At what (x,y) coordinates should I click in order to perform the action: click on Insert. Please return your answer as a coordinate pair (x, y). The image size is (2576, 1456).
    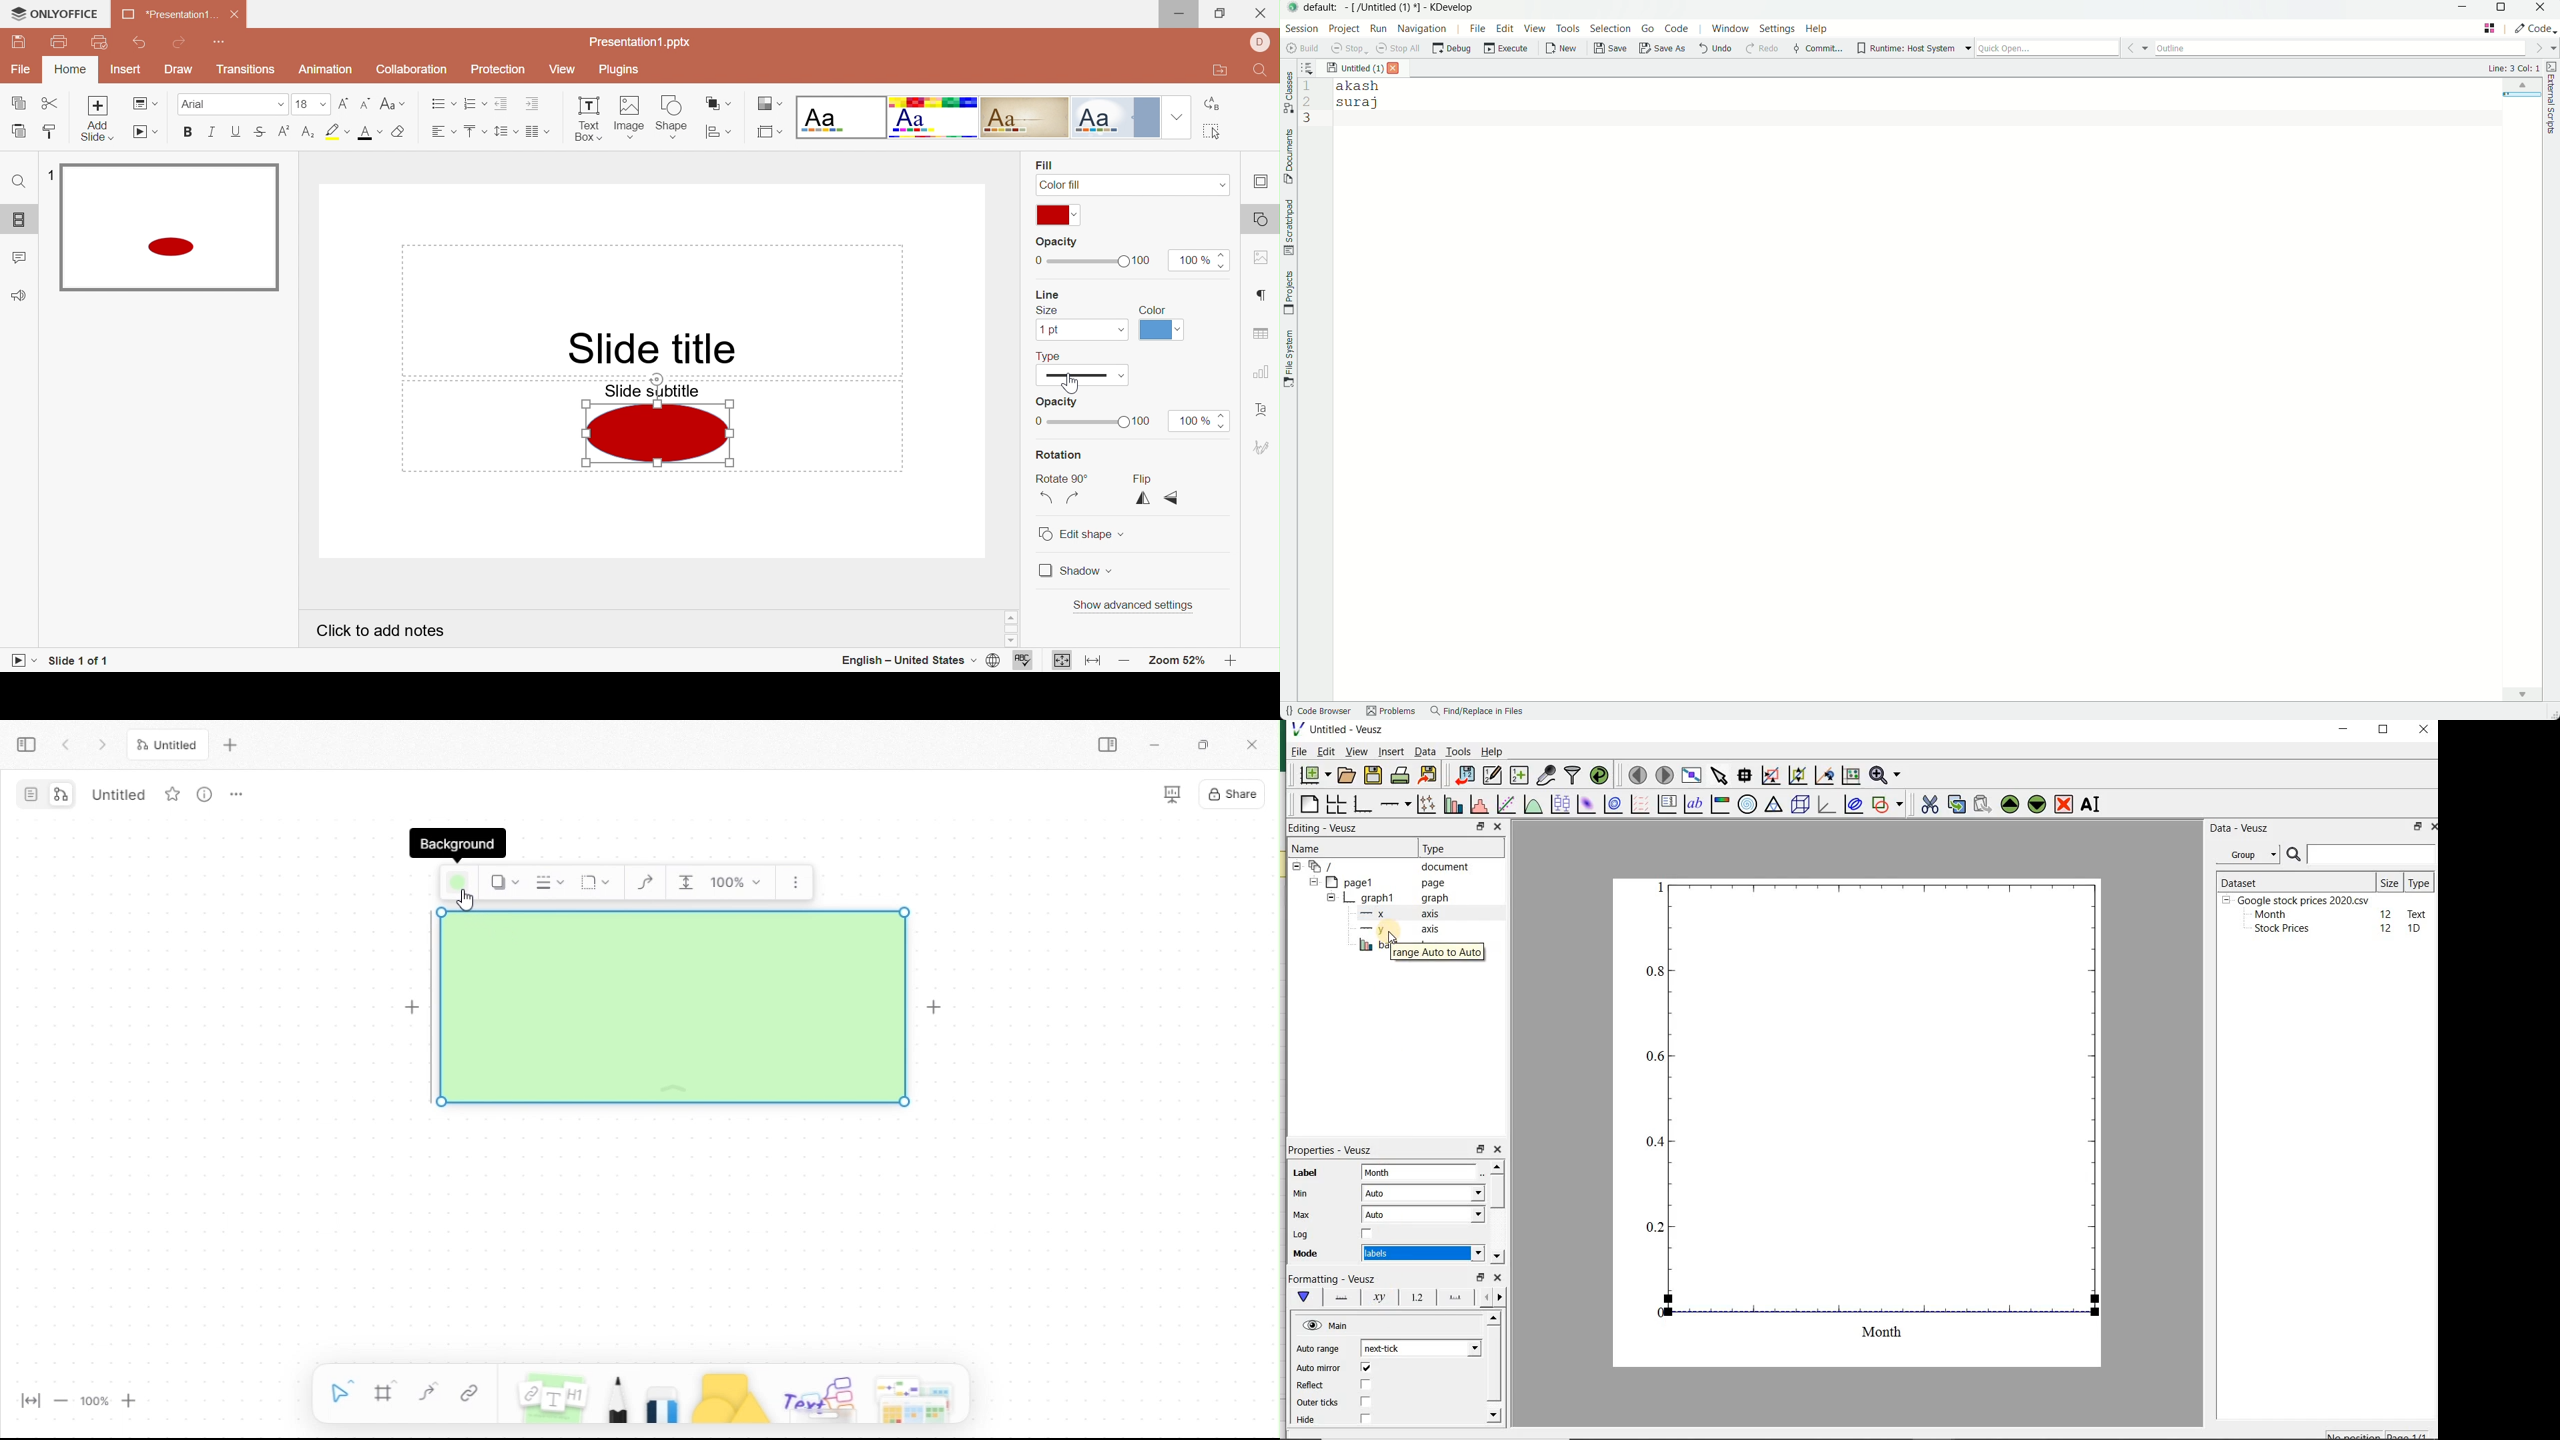
    Looking at the image, I should click on (129, 71).